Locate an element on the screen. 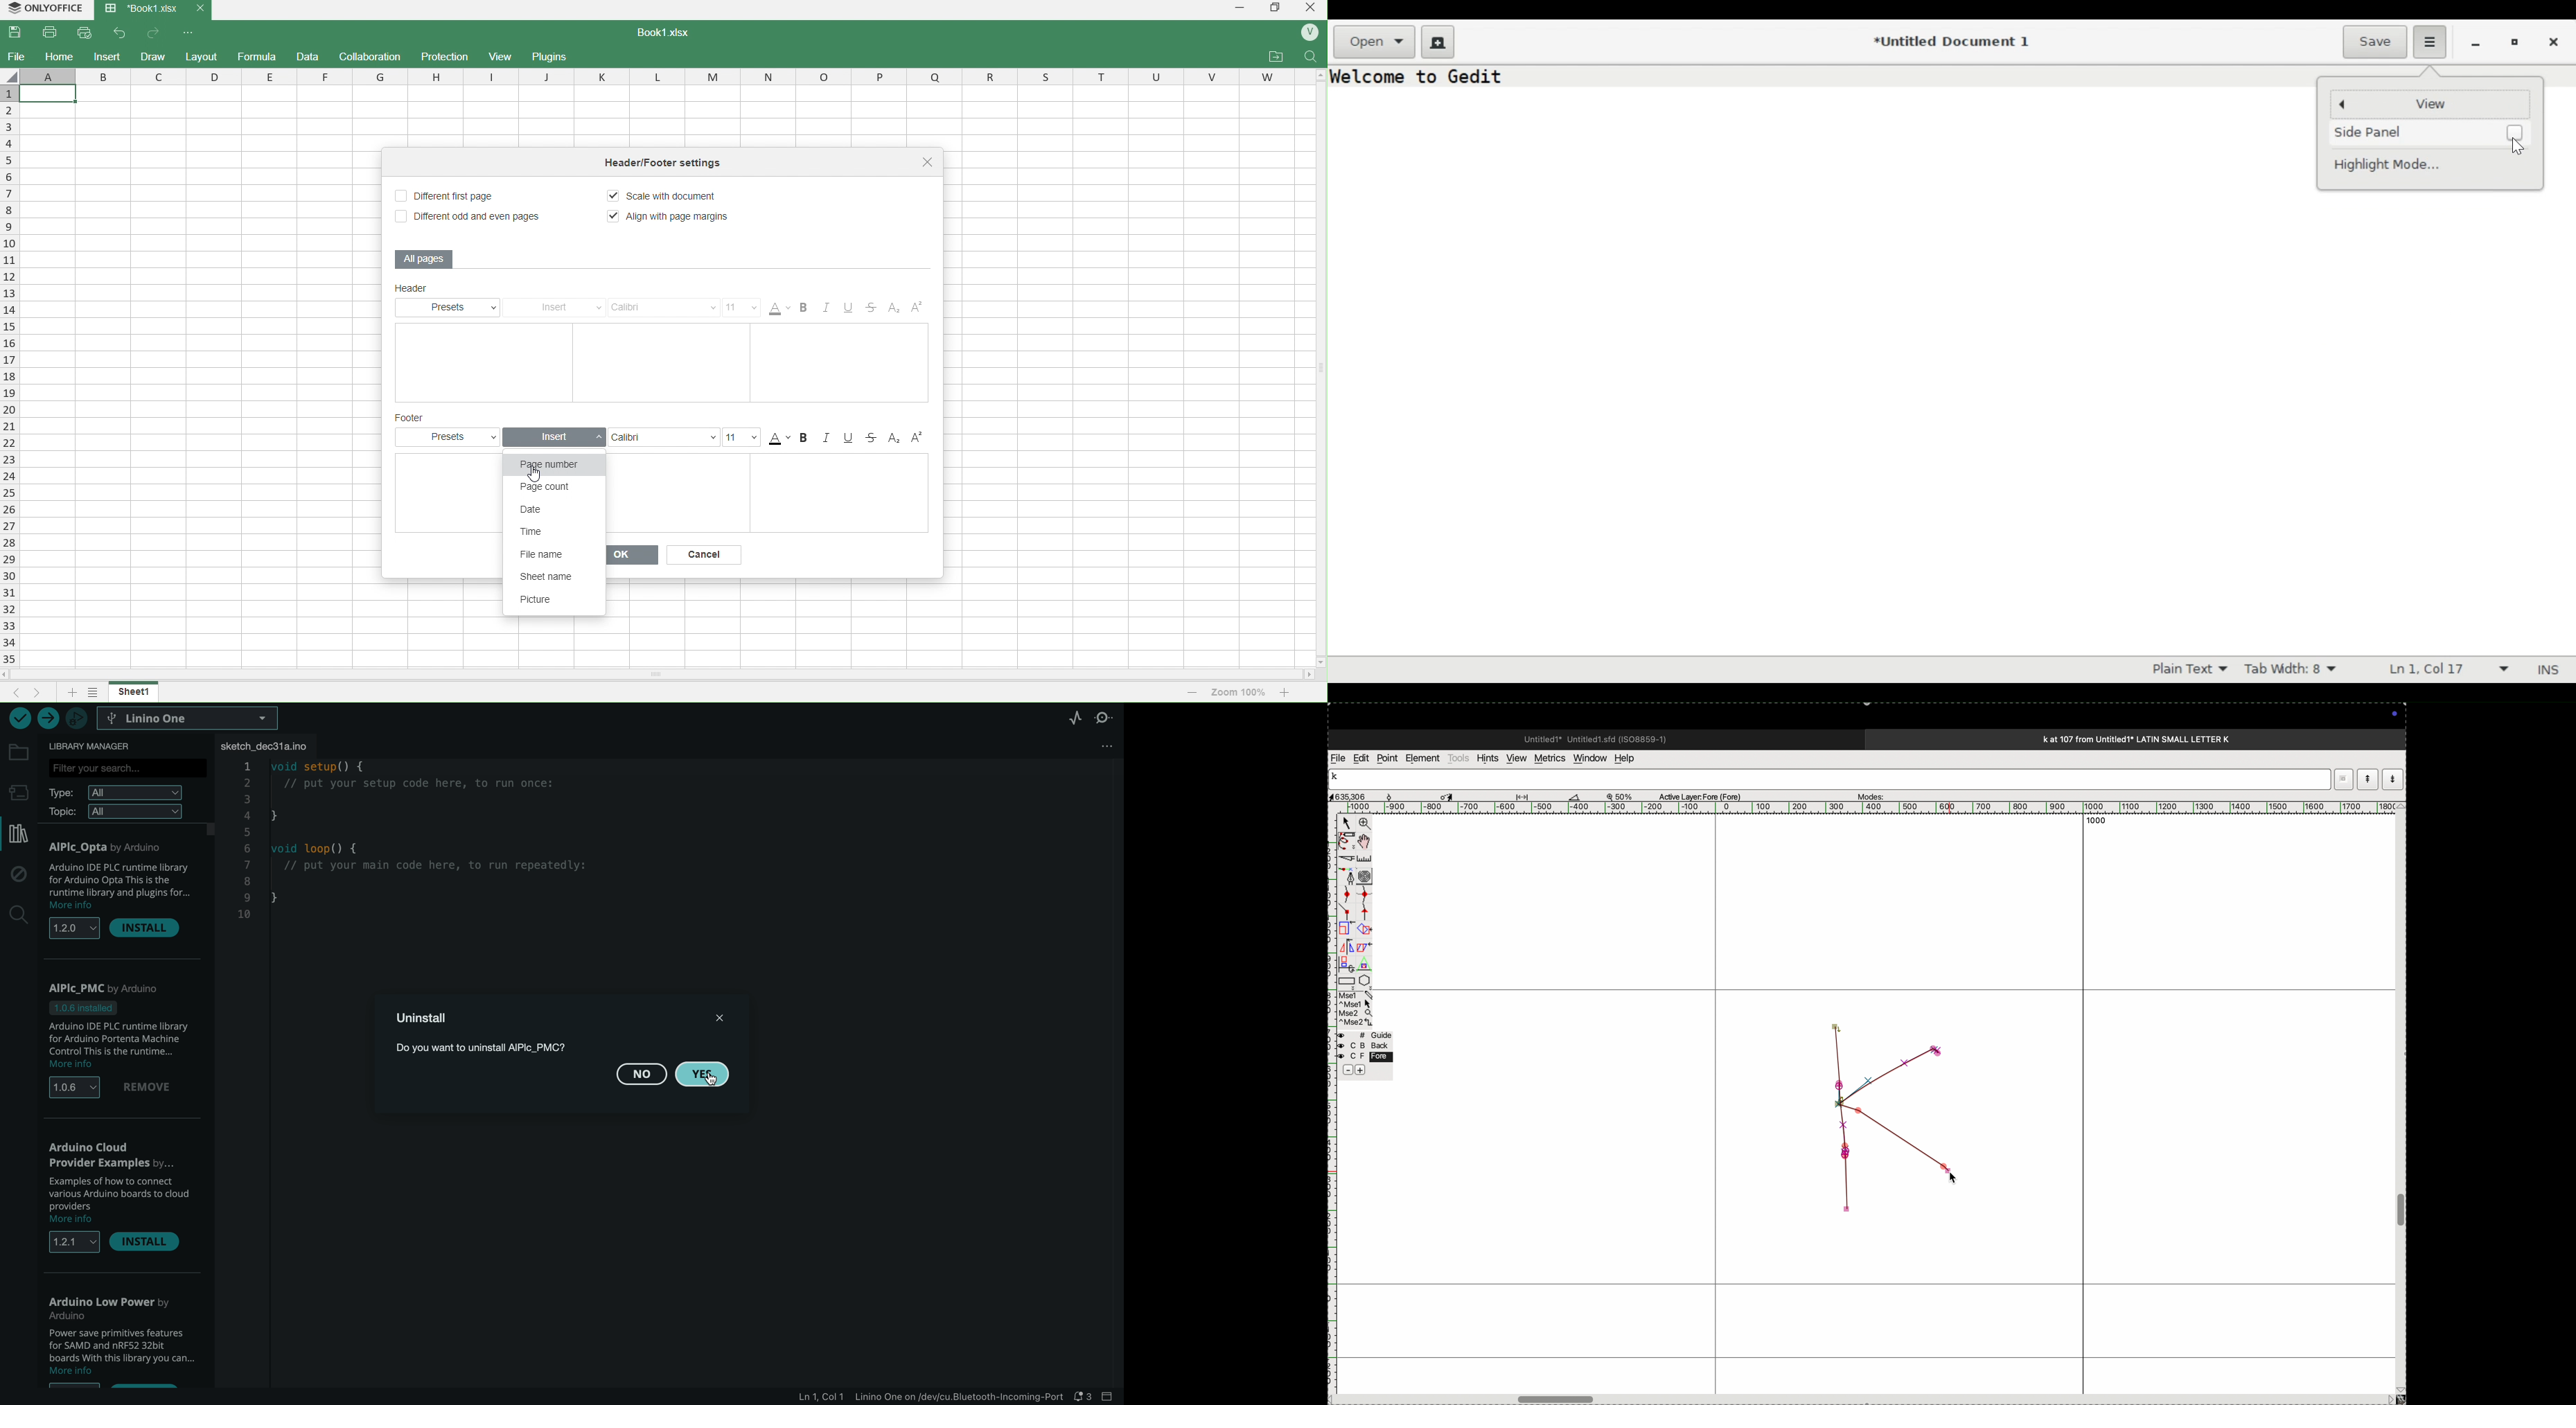 The image size is (2576, 1428). Different First Page is located at coordinates (452, 195).